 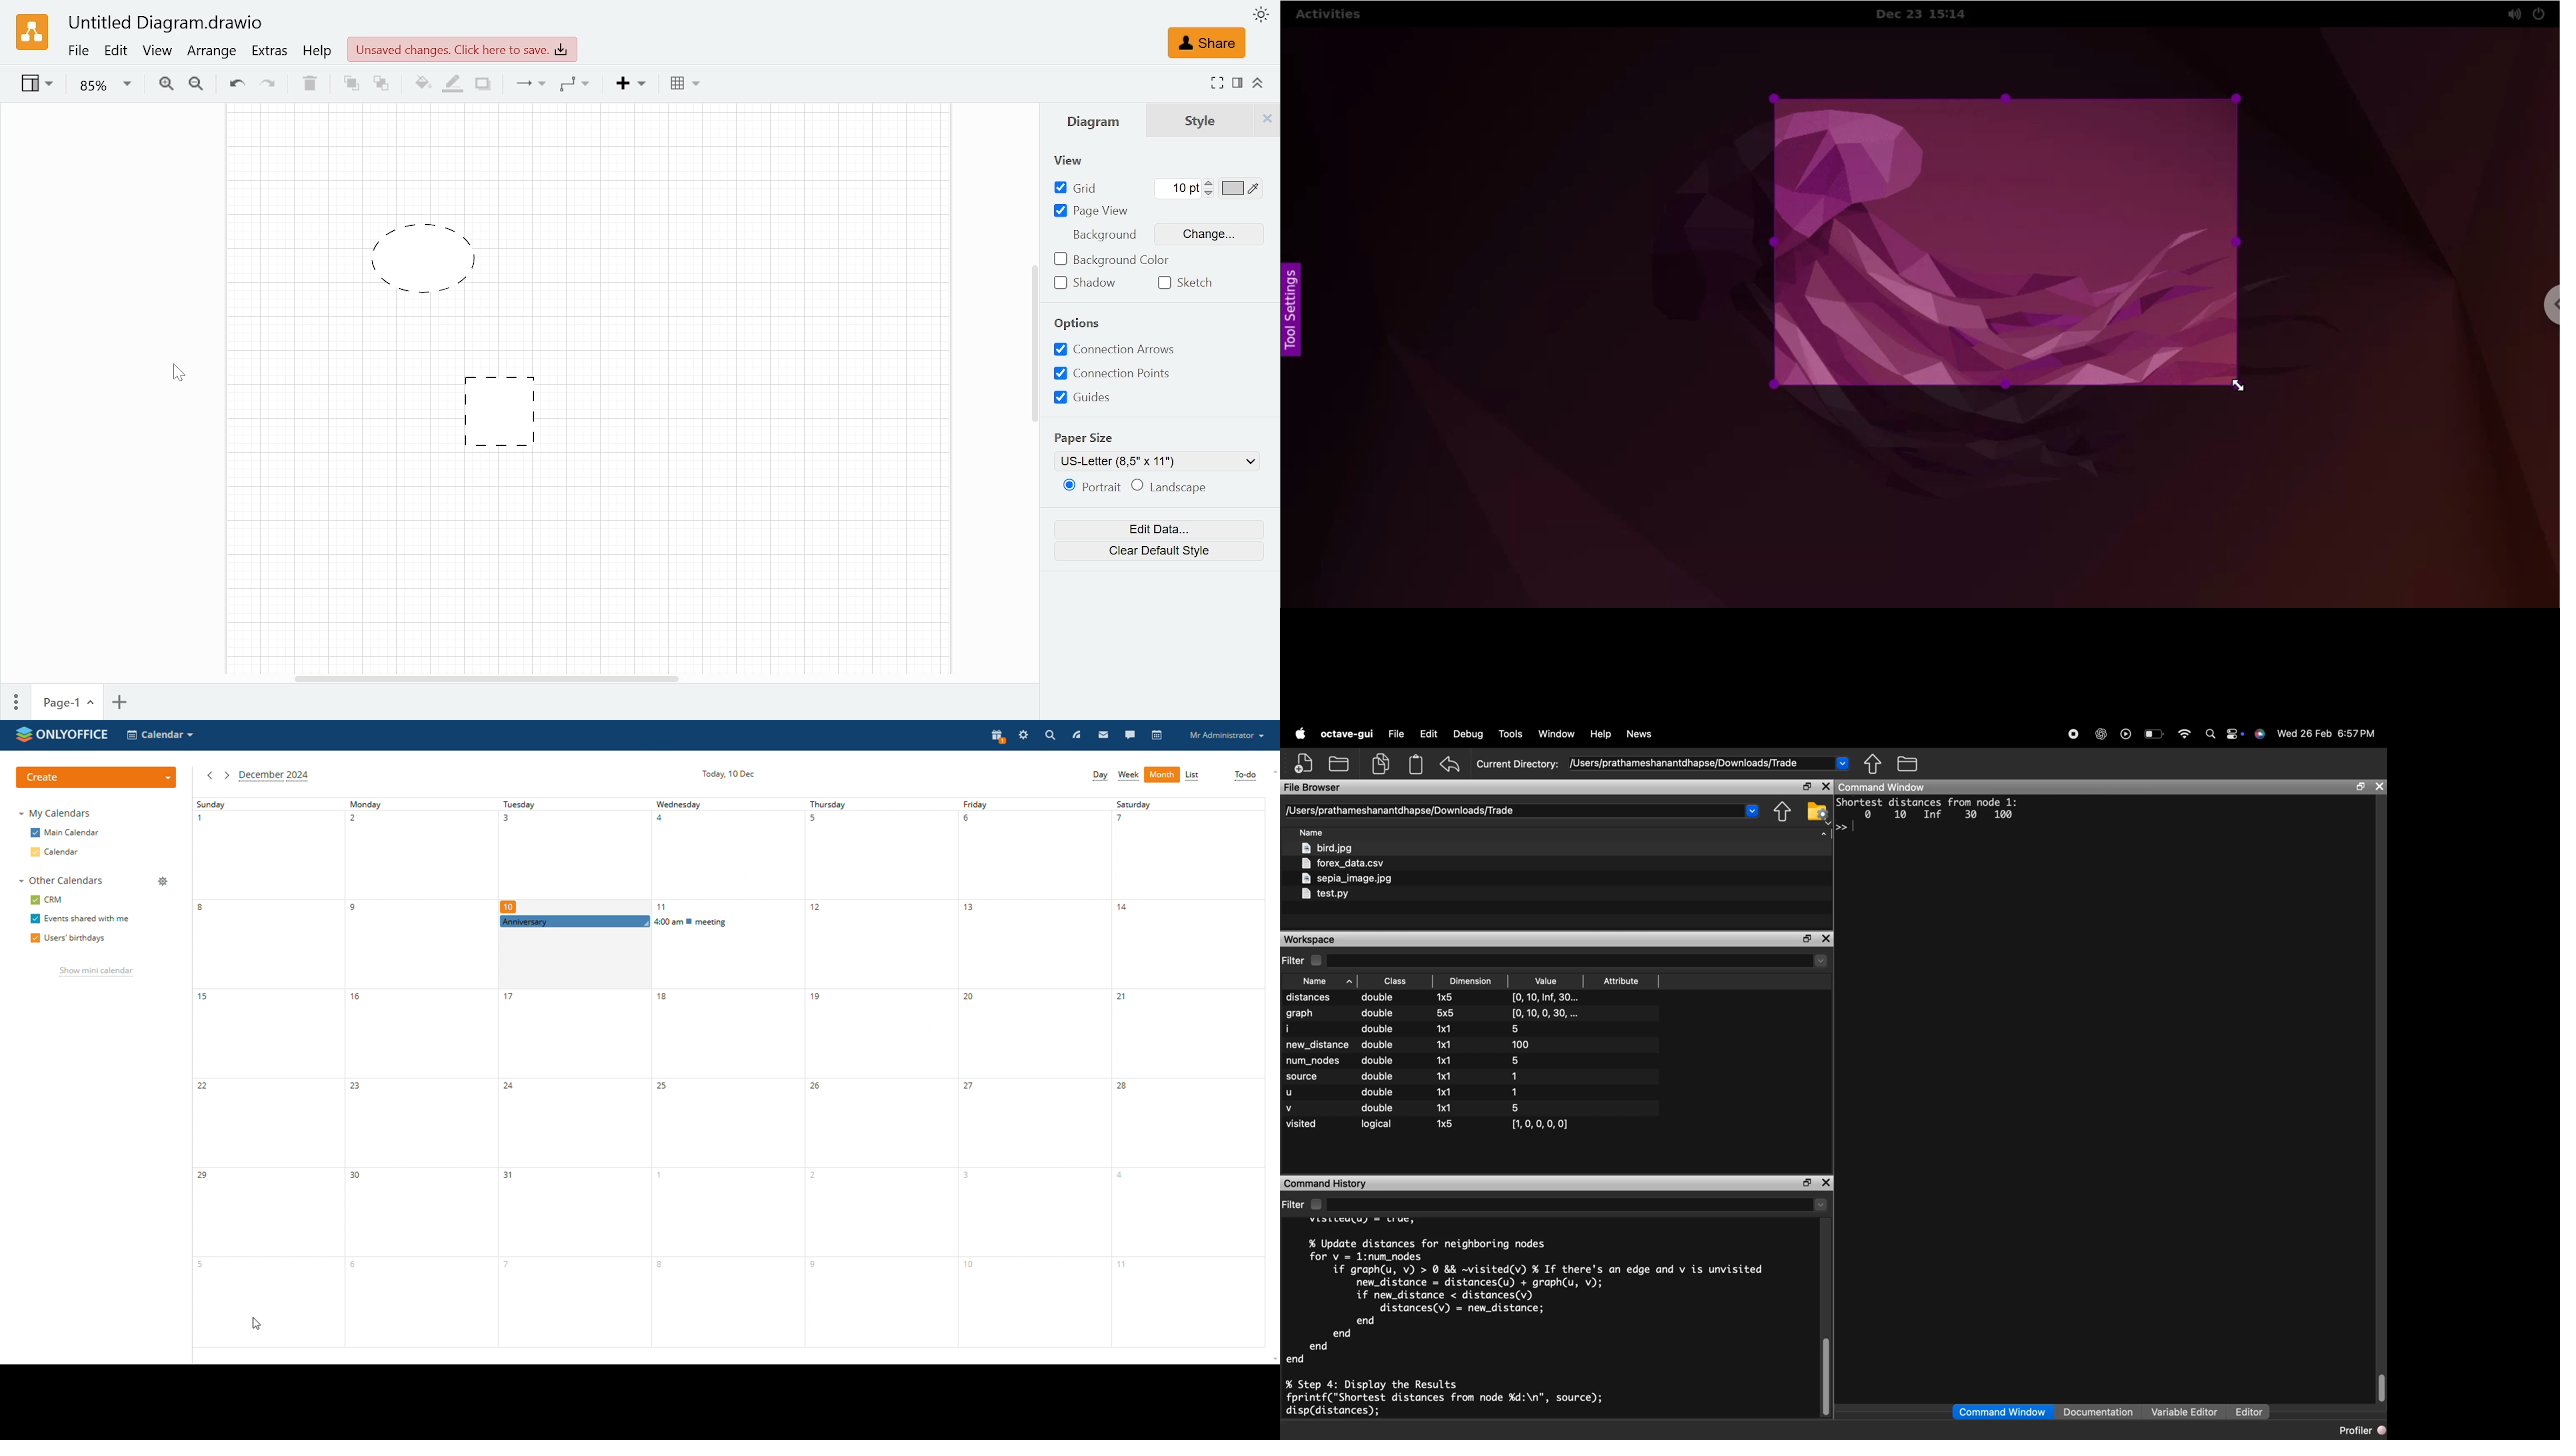 What do you see at coordinates (2157, 735) in the screenshot?
I see `battery` at bounding box center [2157, 735].